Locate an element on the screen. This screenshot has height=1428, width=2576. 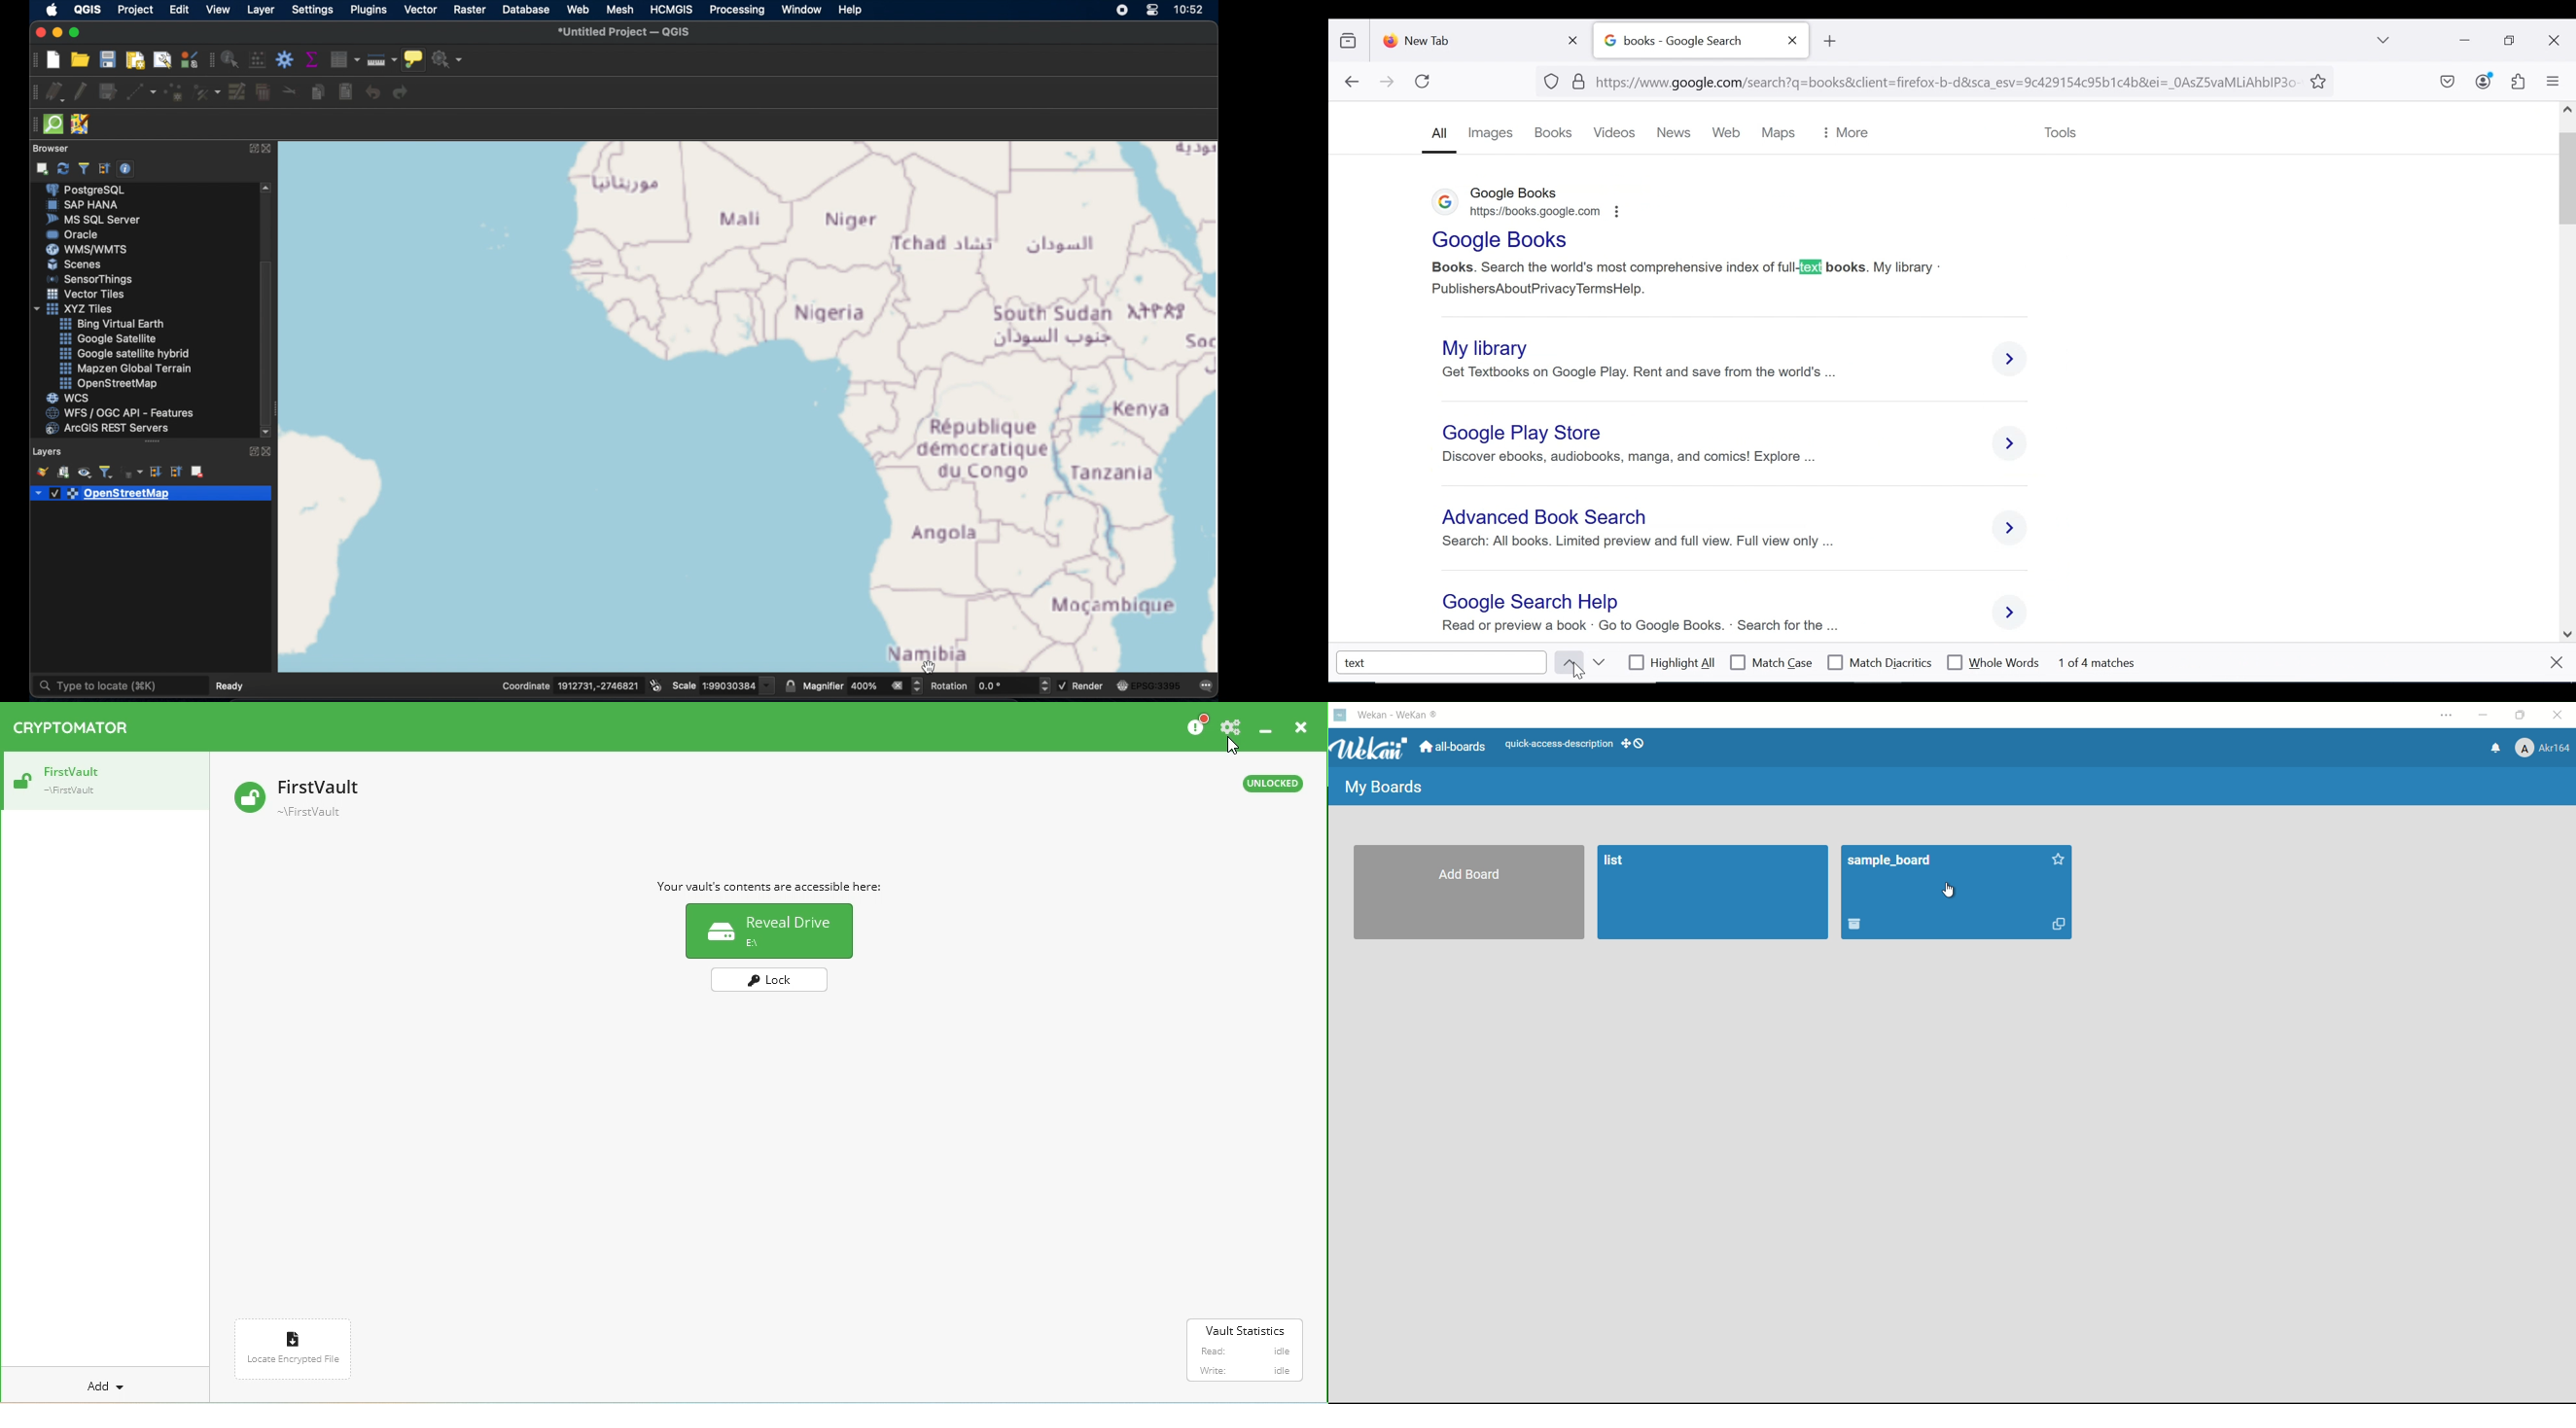
open layerstyling panel is located at coordinates (42, 472).